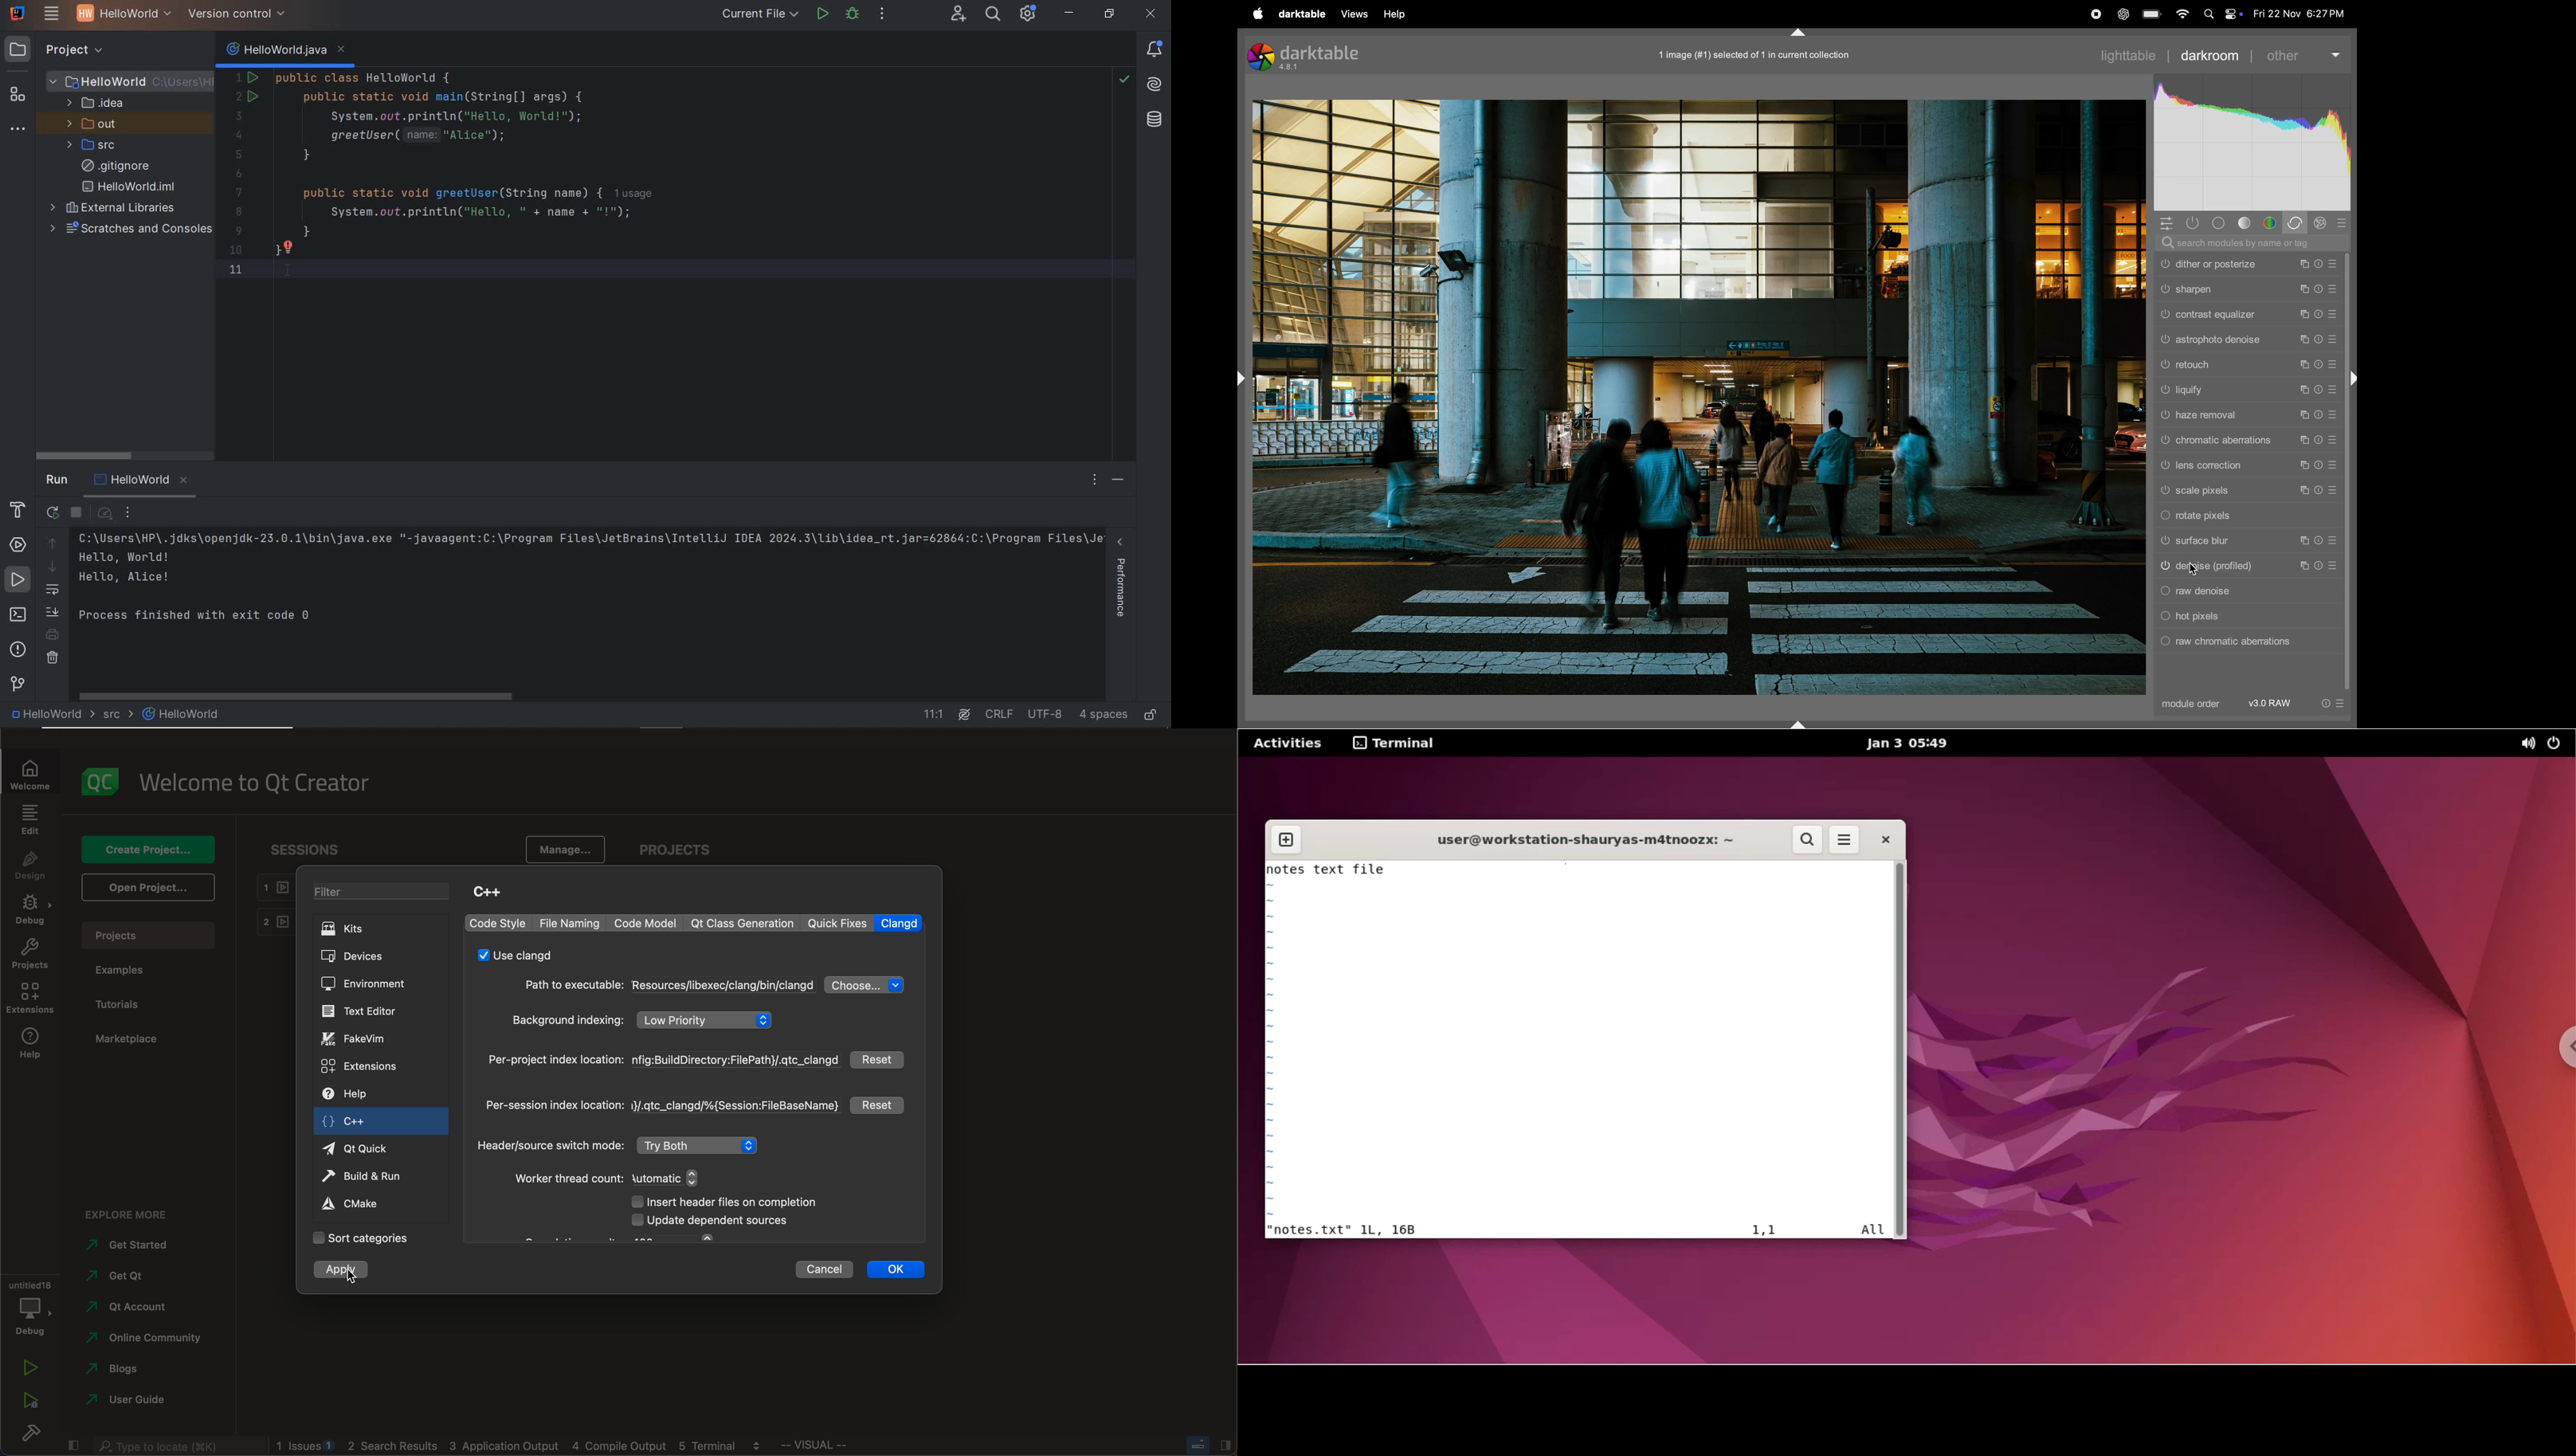 The height and width of the screenshot is (1456, 2576). What do you see at coordinates (380, 1121) in the screenshot?
I see `c++` at bounding box center [380, 1121].